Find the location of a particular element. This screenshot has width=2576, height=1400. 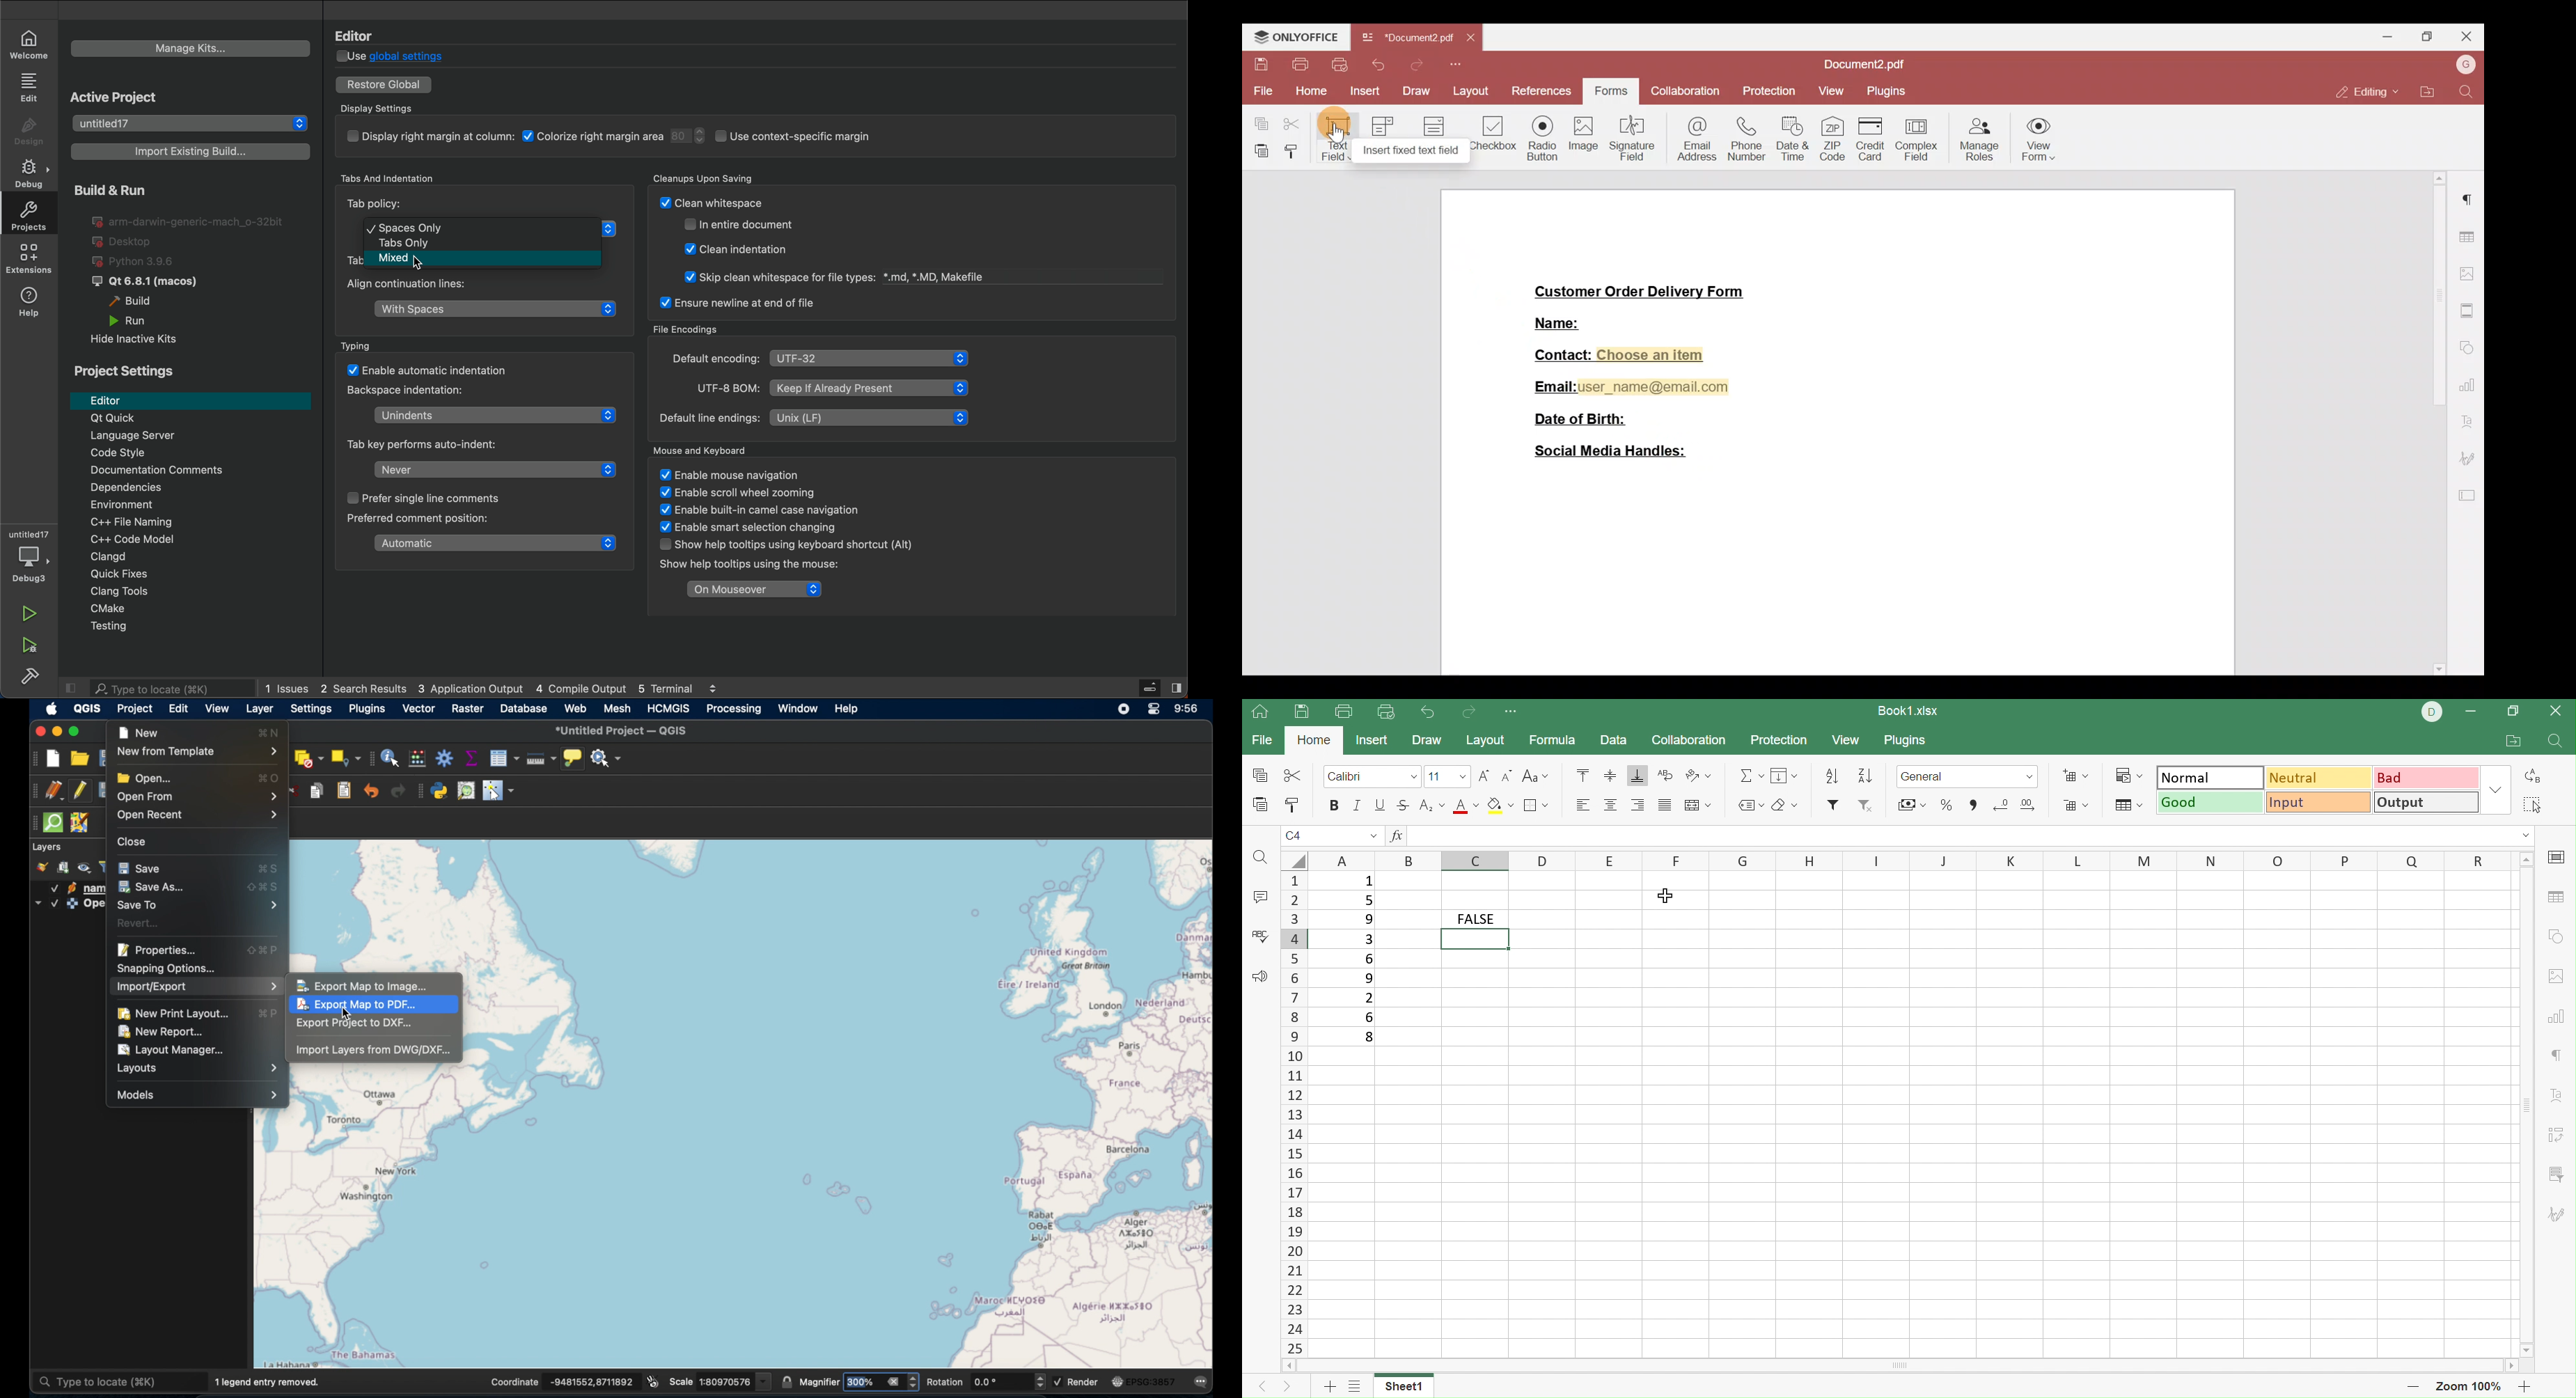

build is located at coordinates (32, 680).